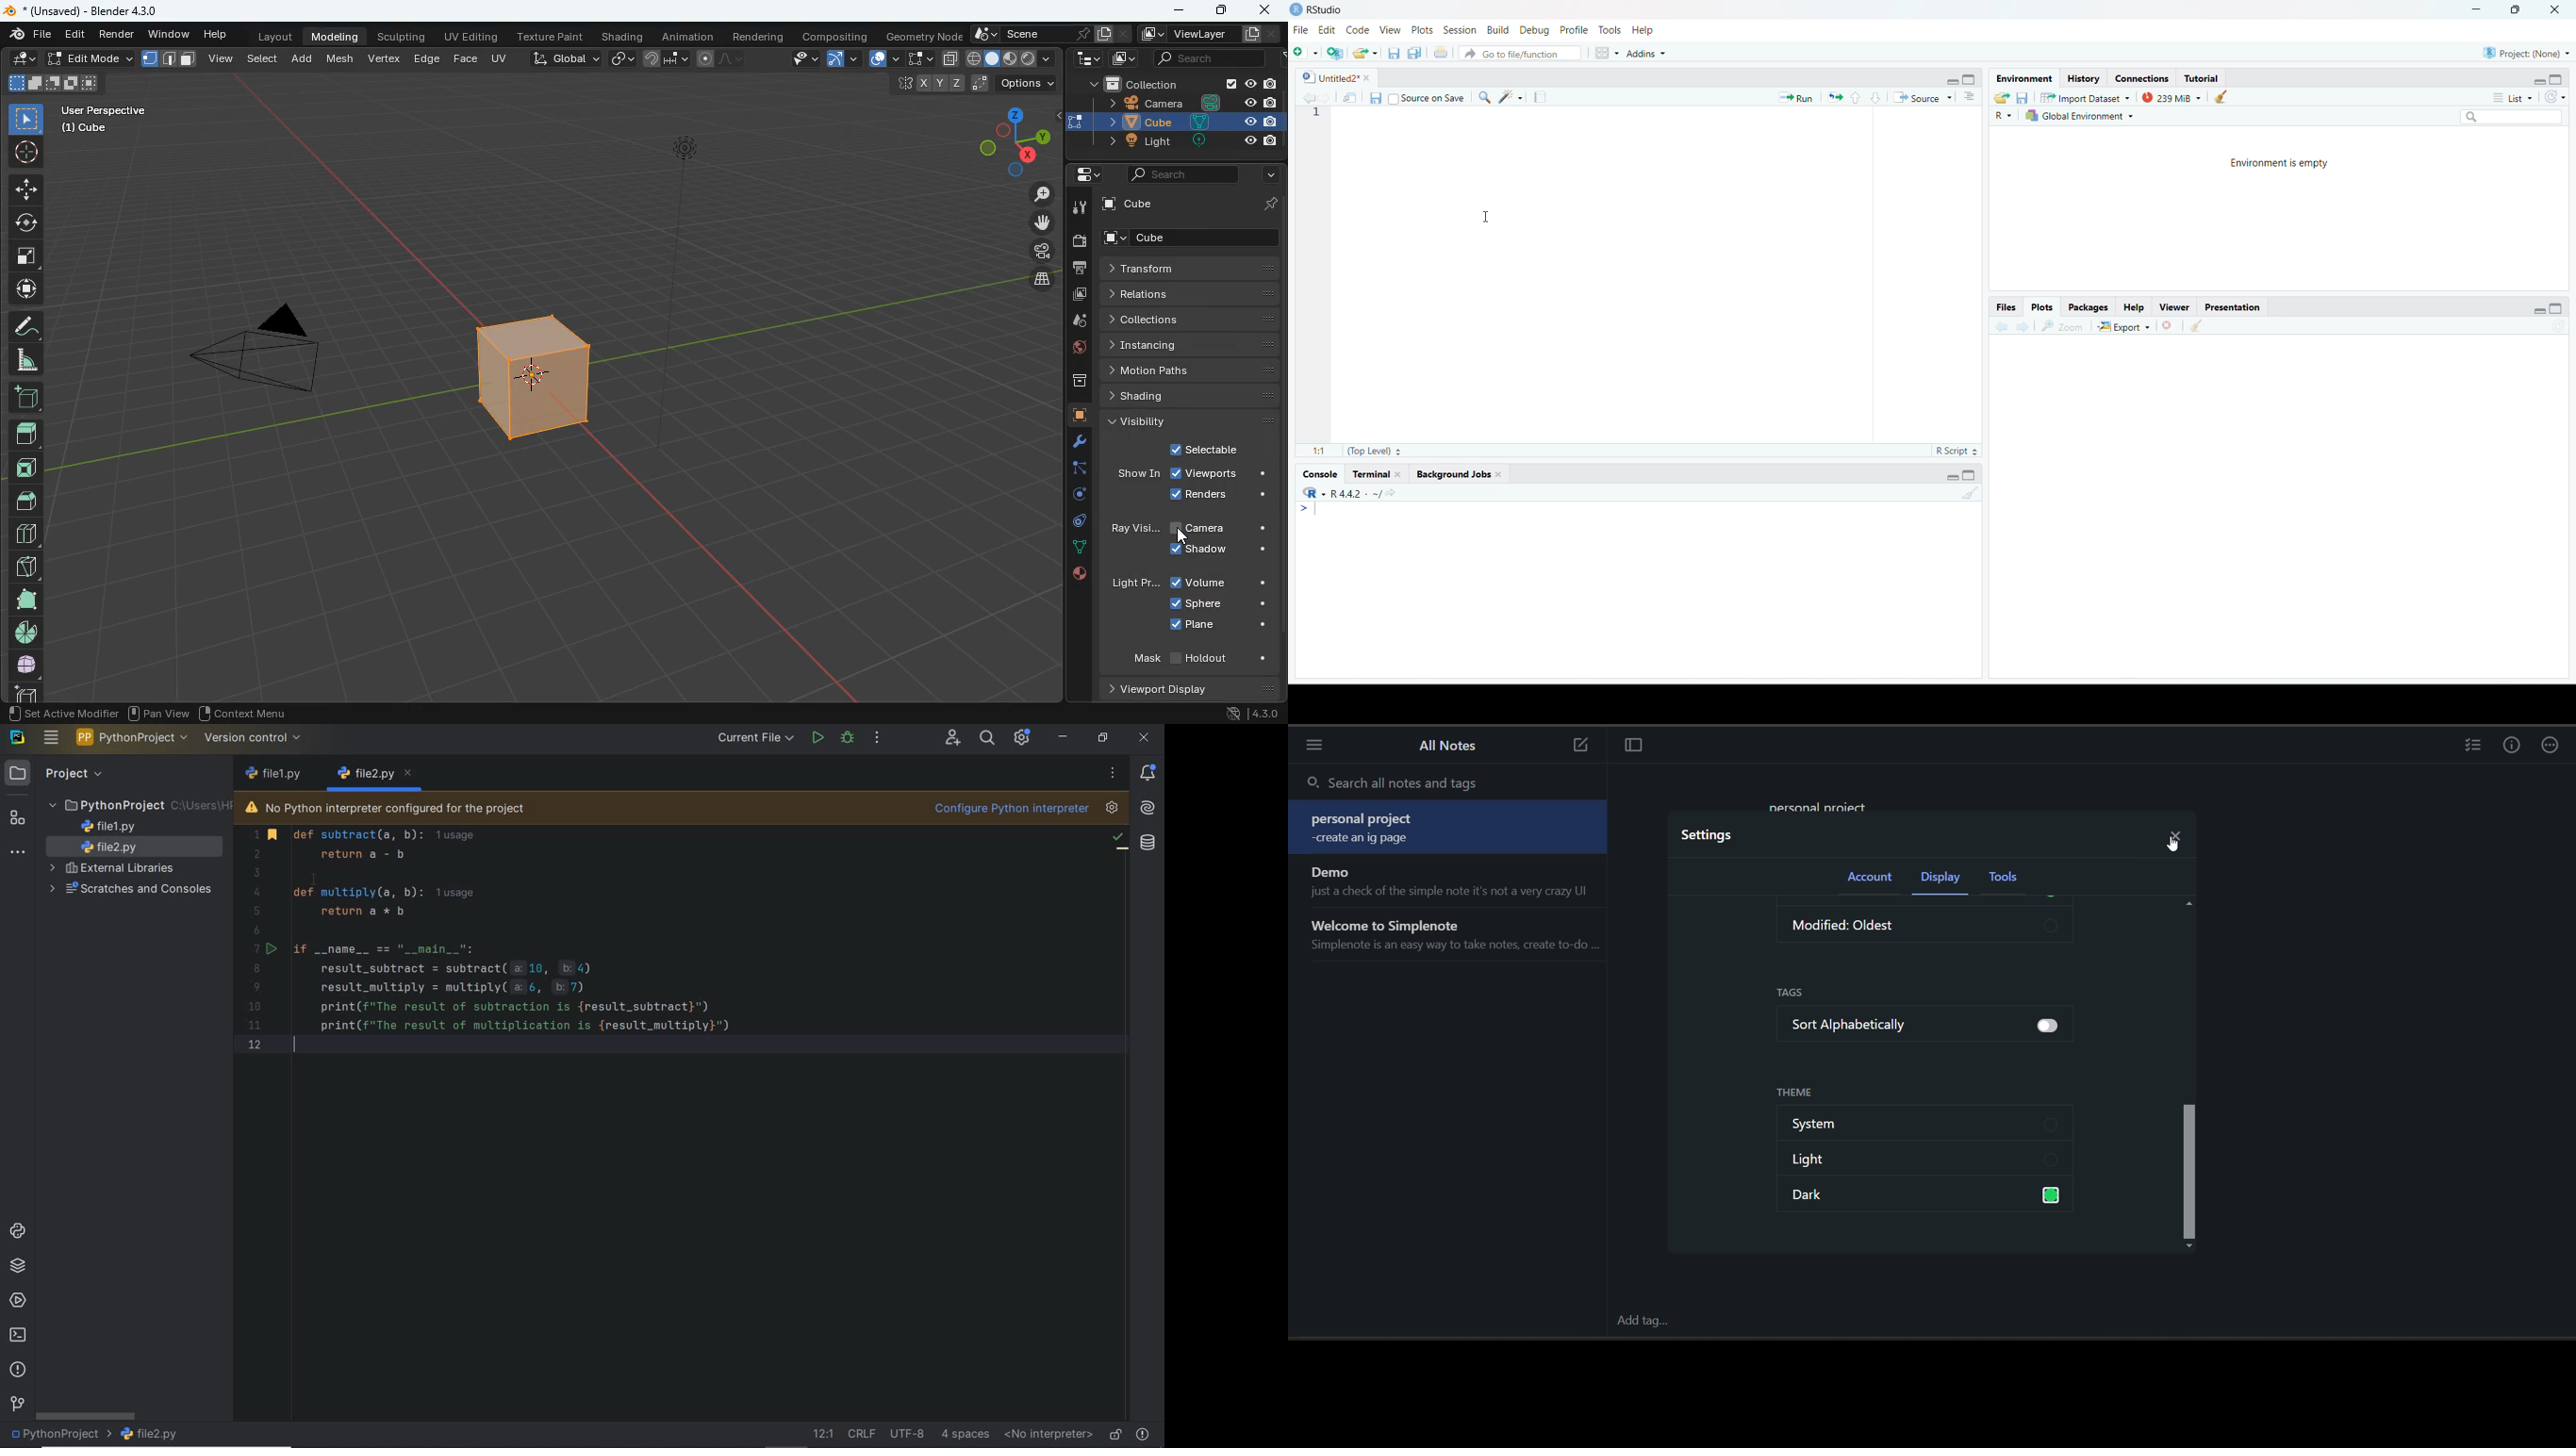 This screenshot has width=2576, height=1456. I want to click on Go back to the previous source location (Ctrl + F9), so click(1307, 95).